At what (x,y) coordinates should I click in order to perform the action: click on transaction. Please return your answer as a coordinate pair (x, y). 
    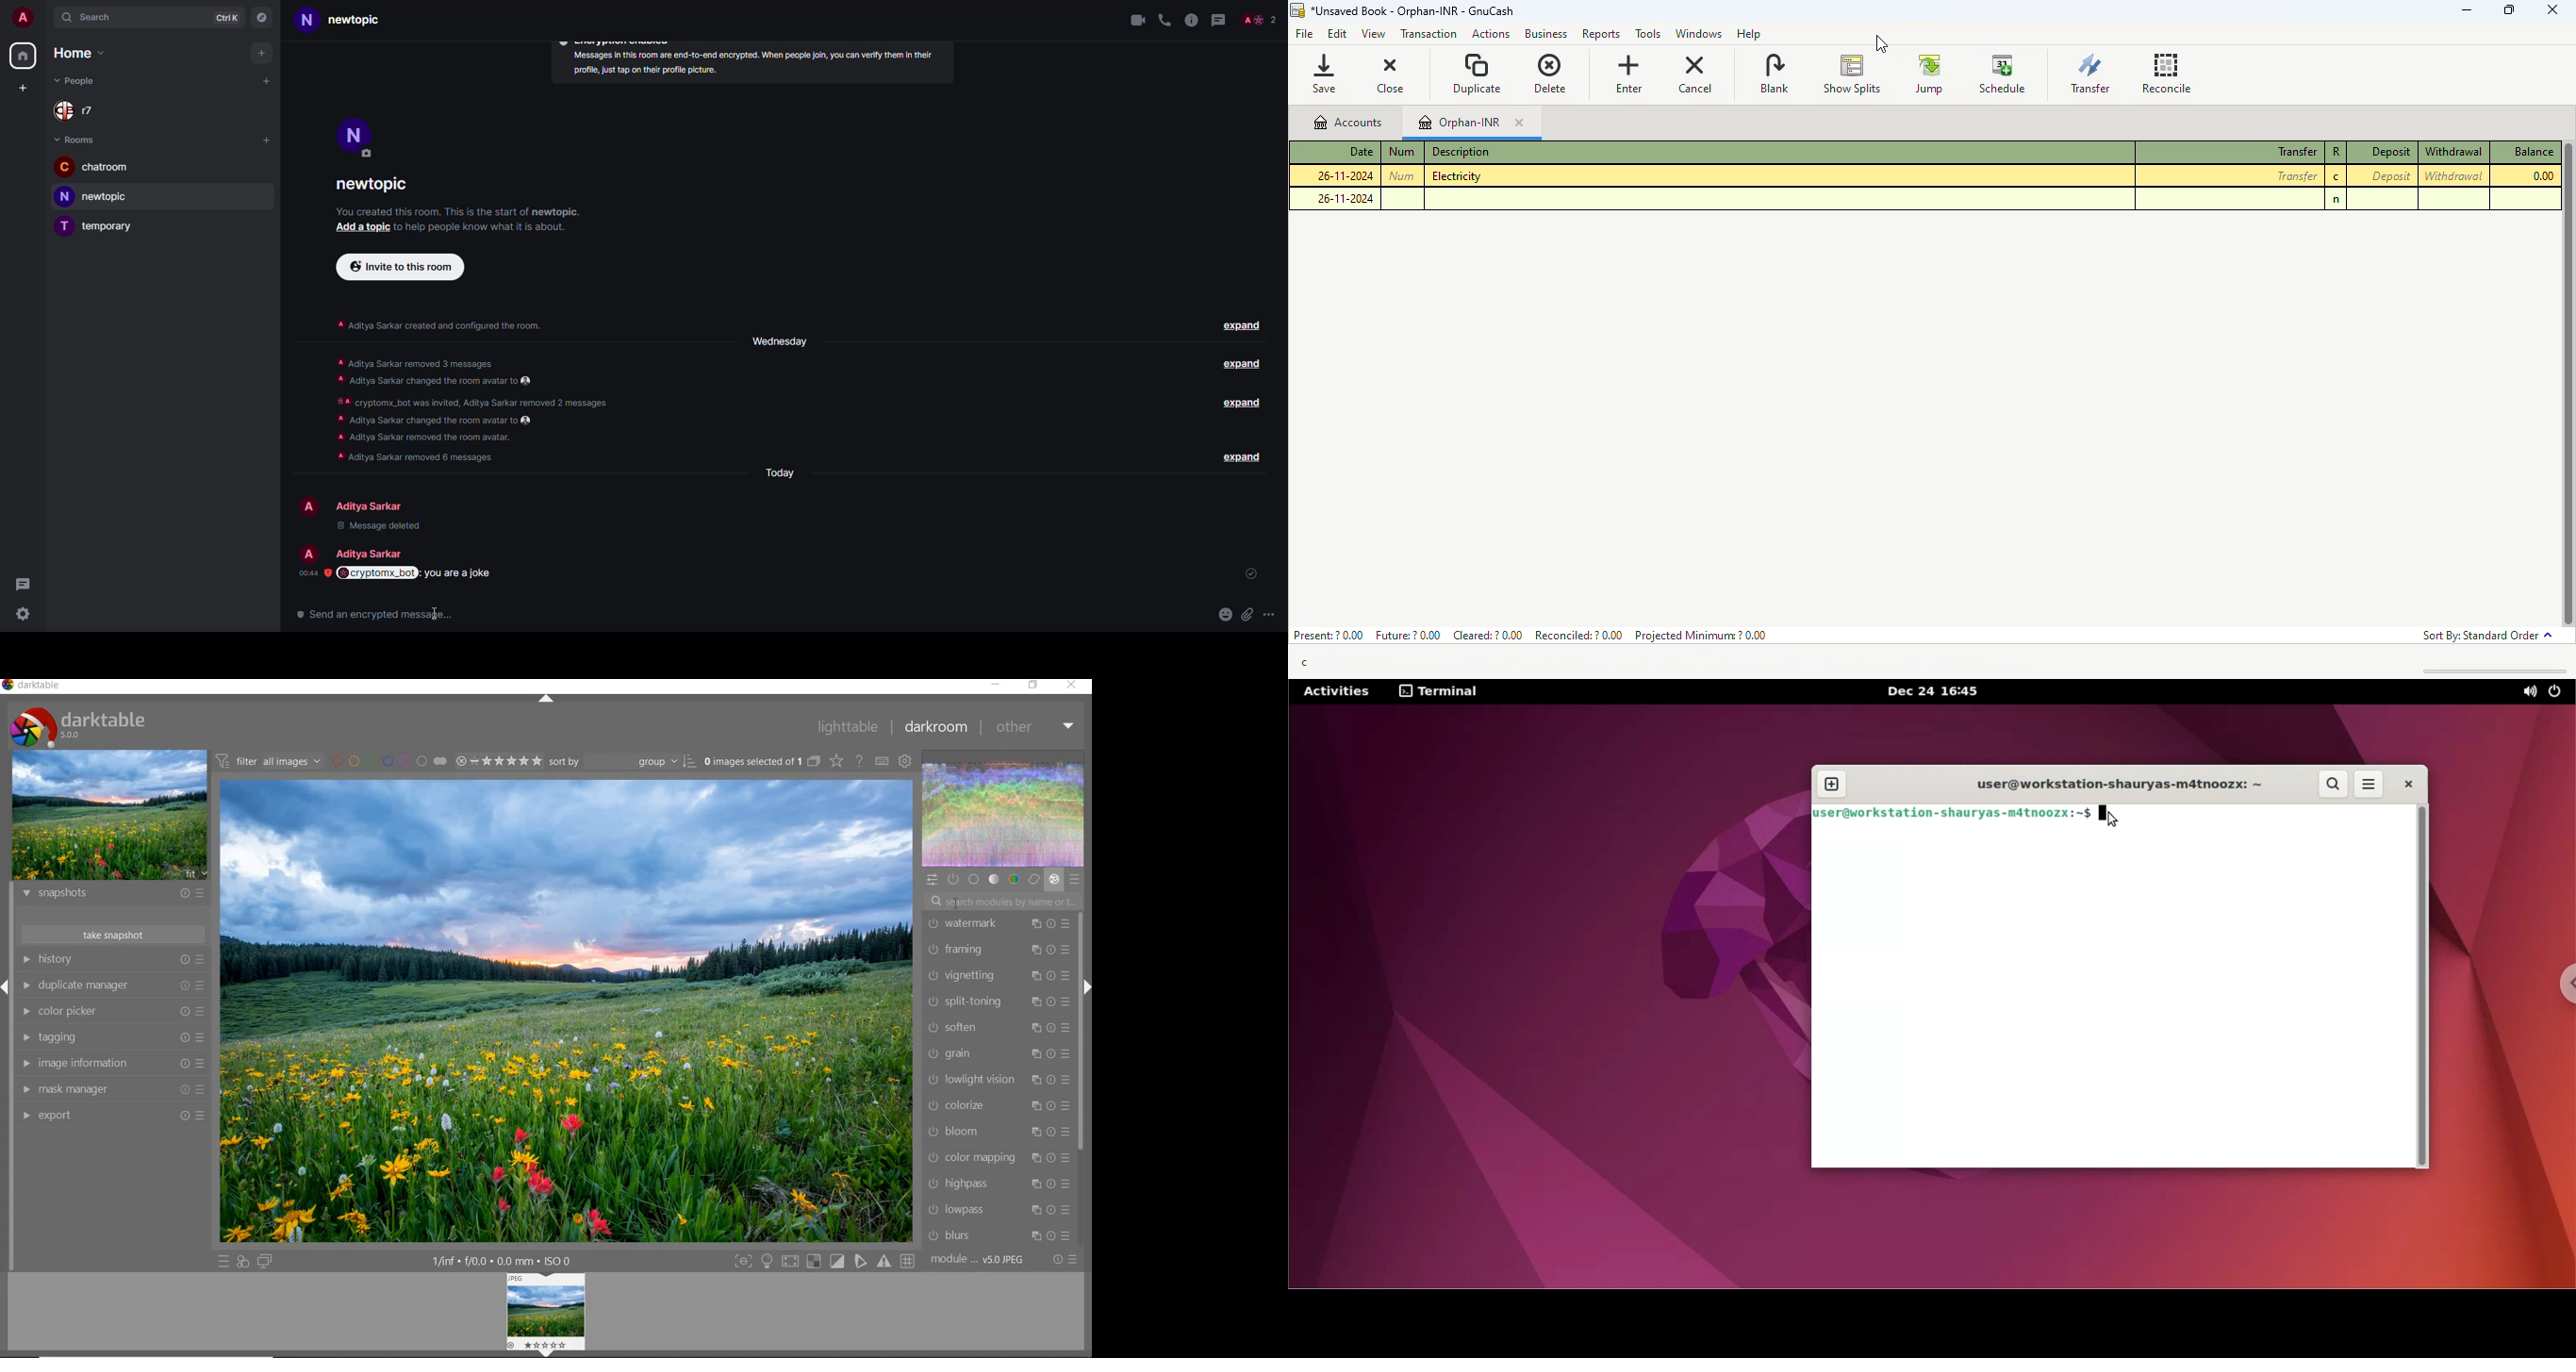
    Looking at the image, I should click on (1428, 34).